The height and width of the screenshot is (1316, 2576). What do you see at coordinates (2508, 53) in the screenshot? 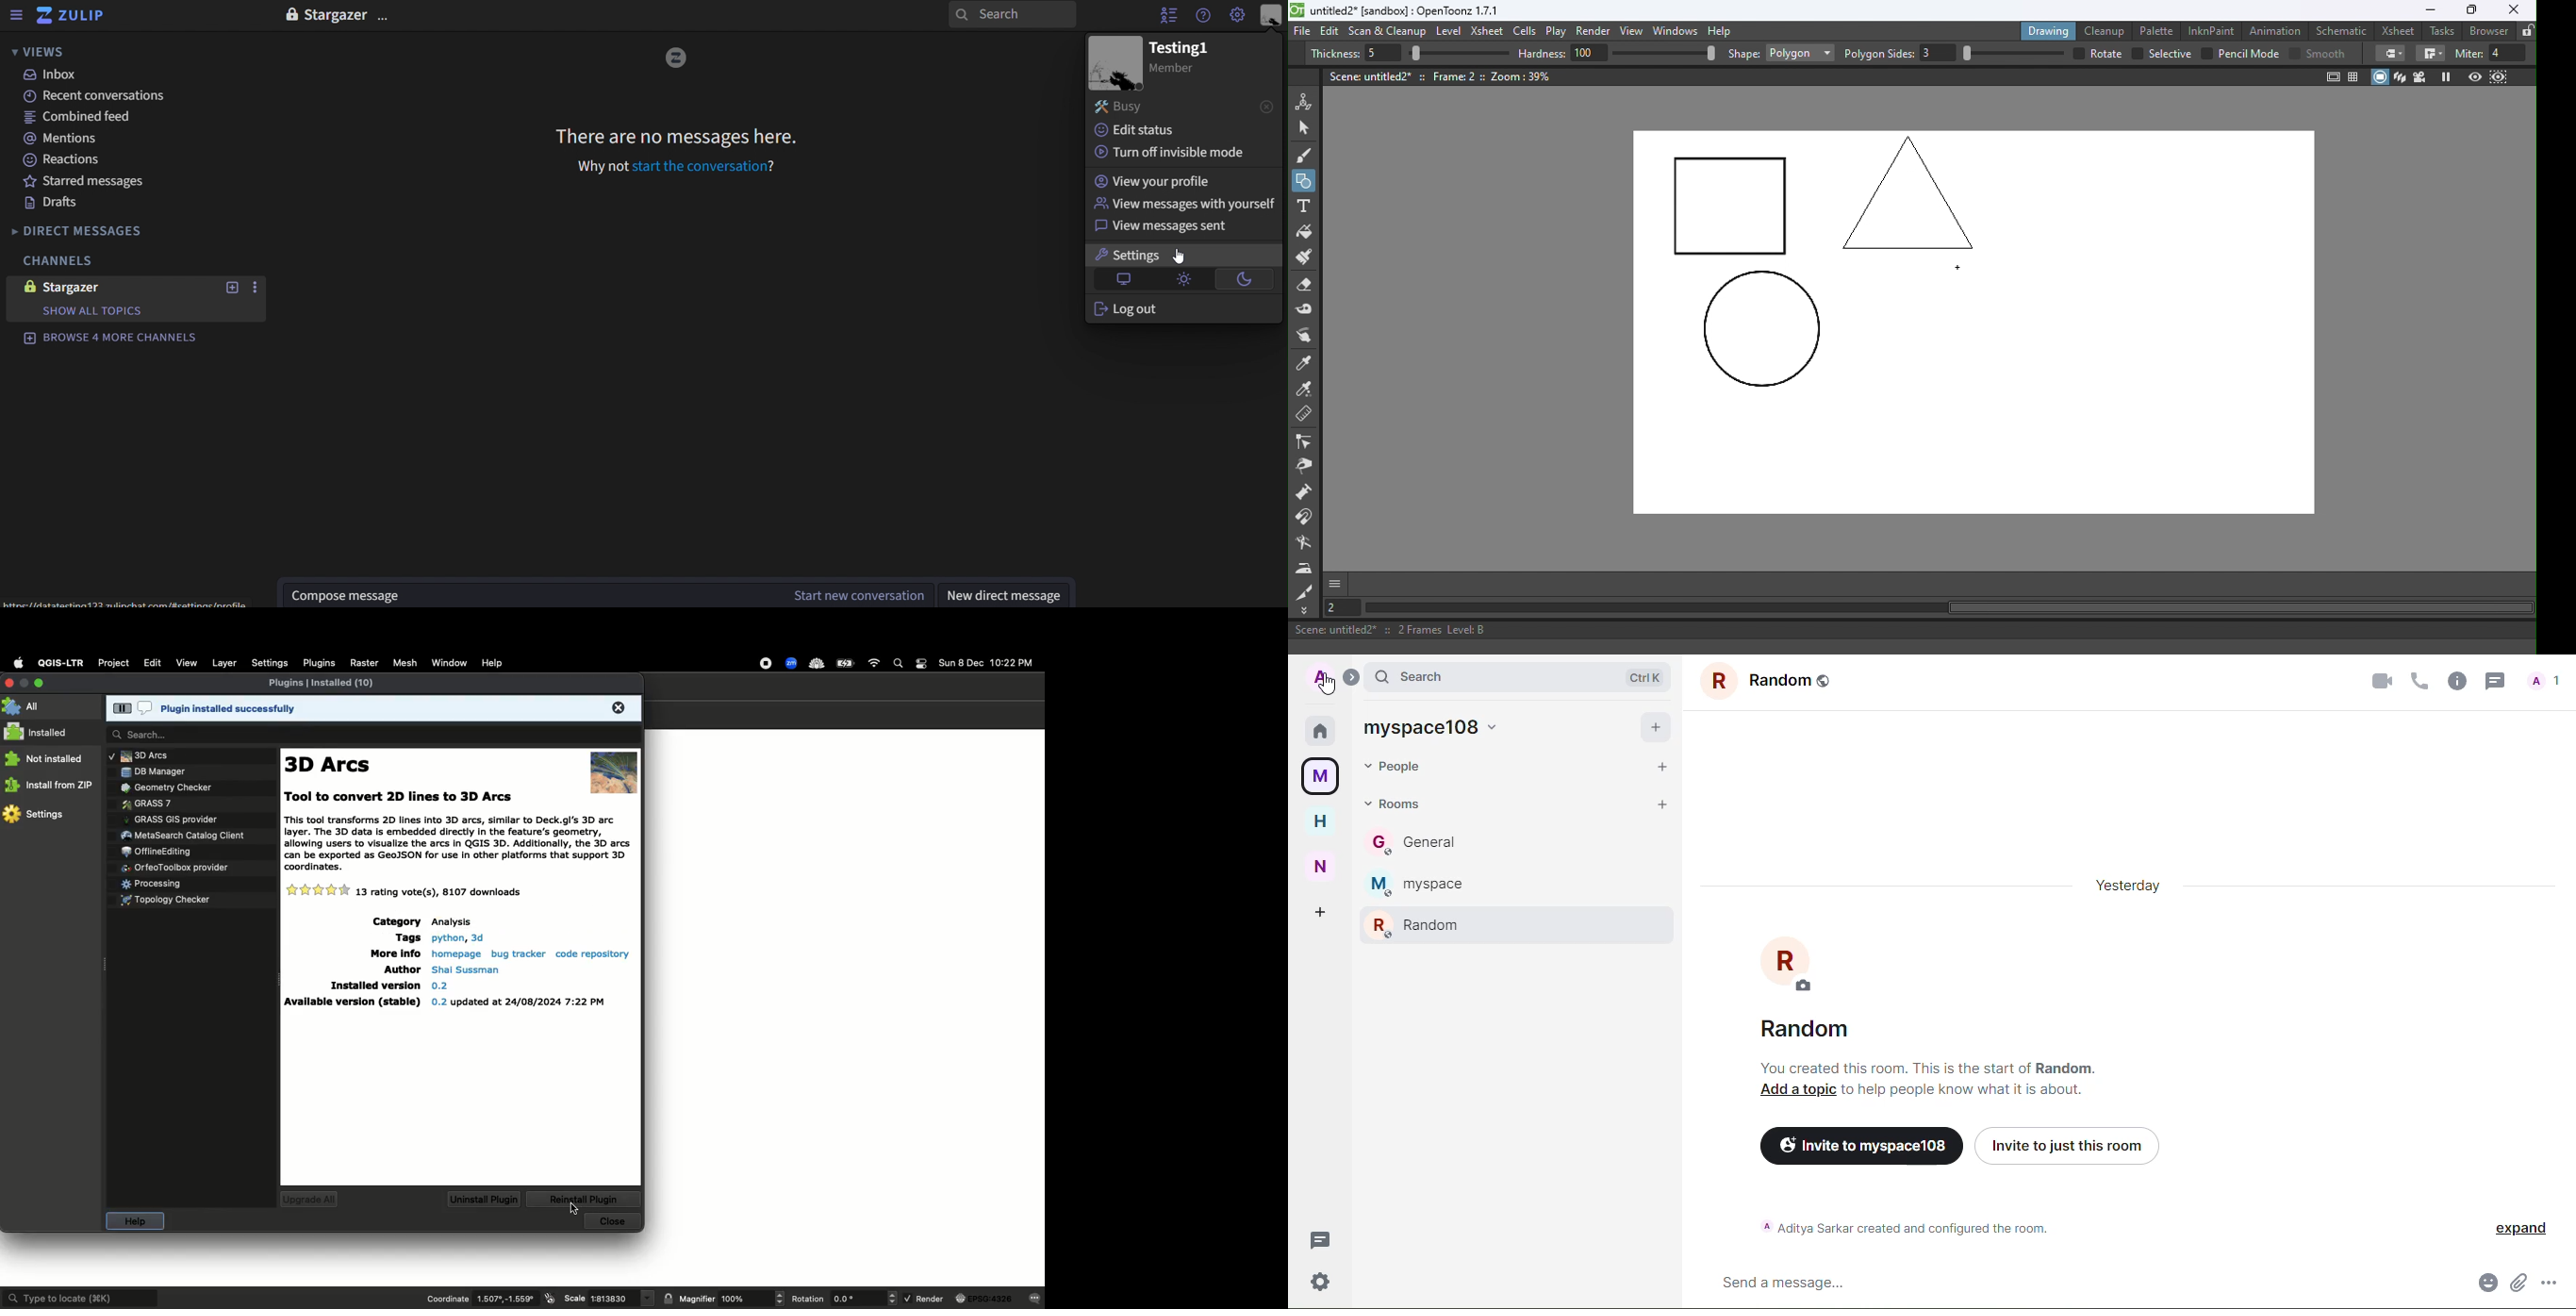
I see `4` at bounding box center [2508, 53].